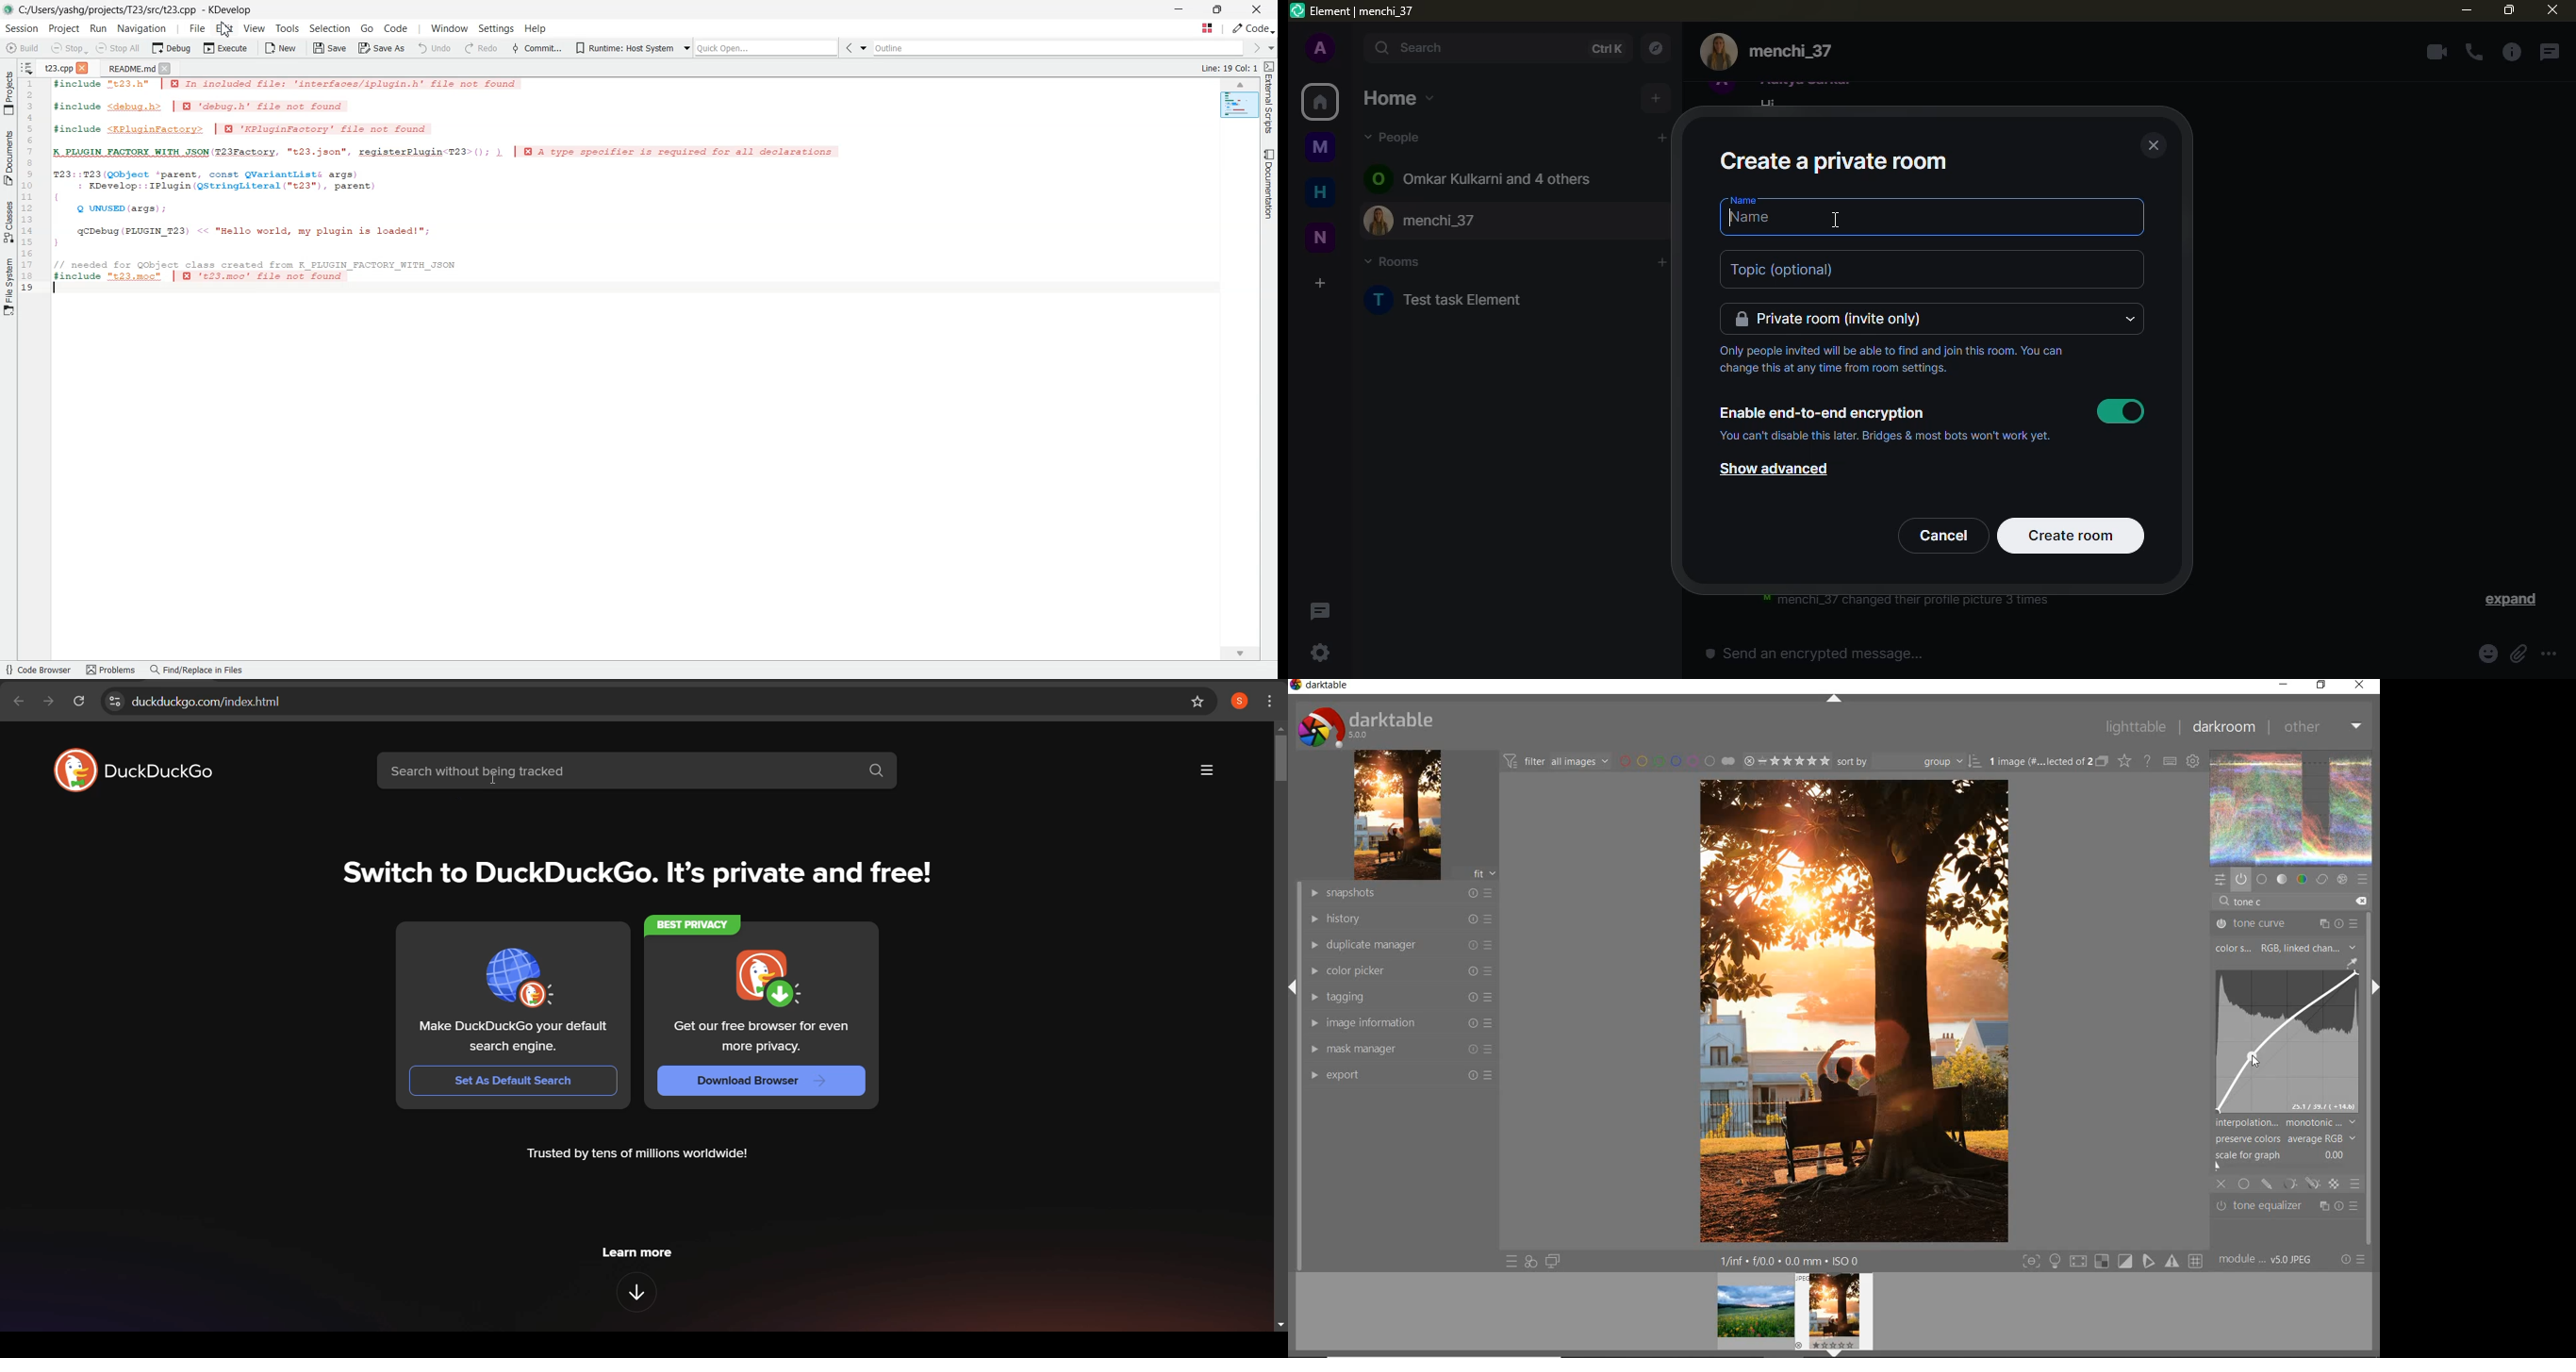 This screenshot has width=2576, height=1372. I want to click on rooms, so click(1394, 261).